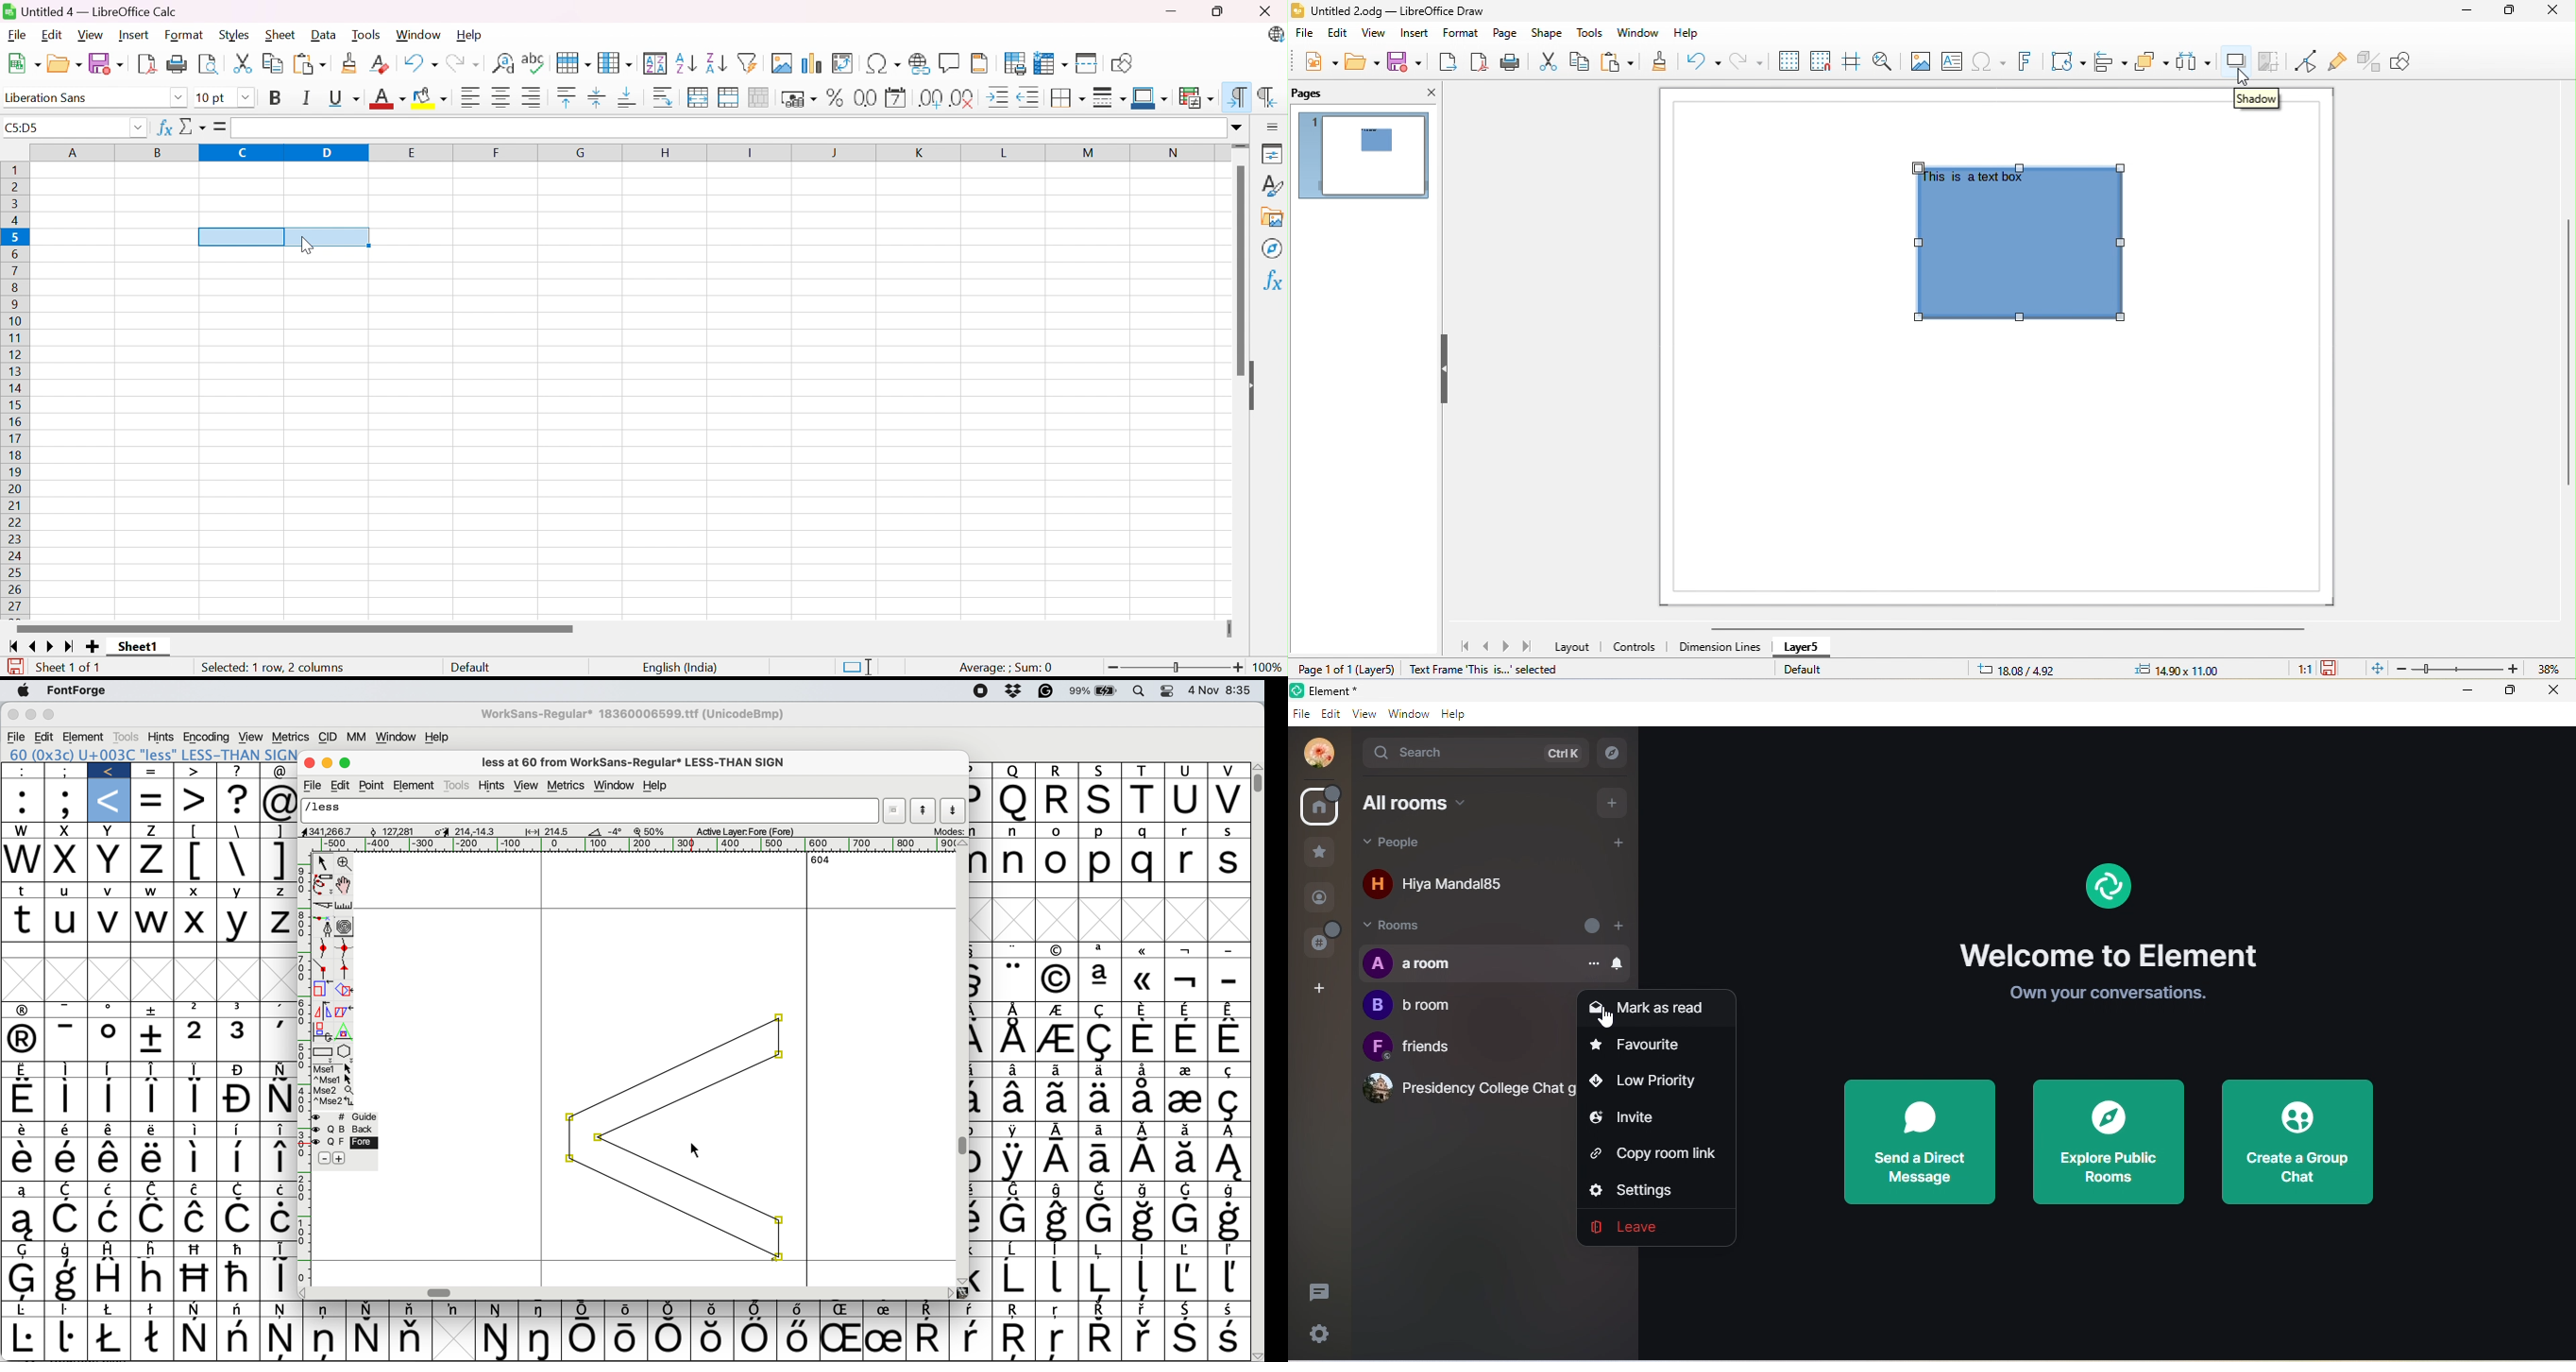 The image size is (2576, 1372). What do you see at coordinates (415, 1308) in the screenshot?
I see `Symbol` at bounding box center [415, 1308].